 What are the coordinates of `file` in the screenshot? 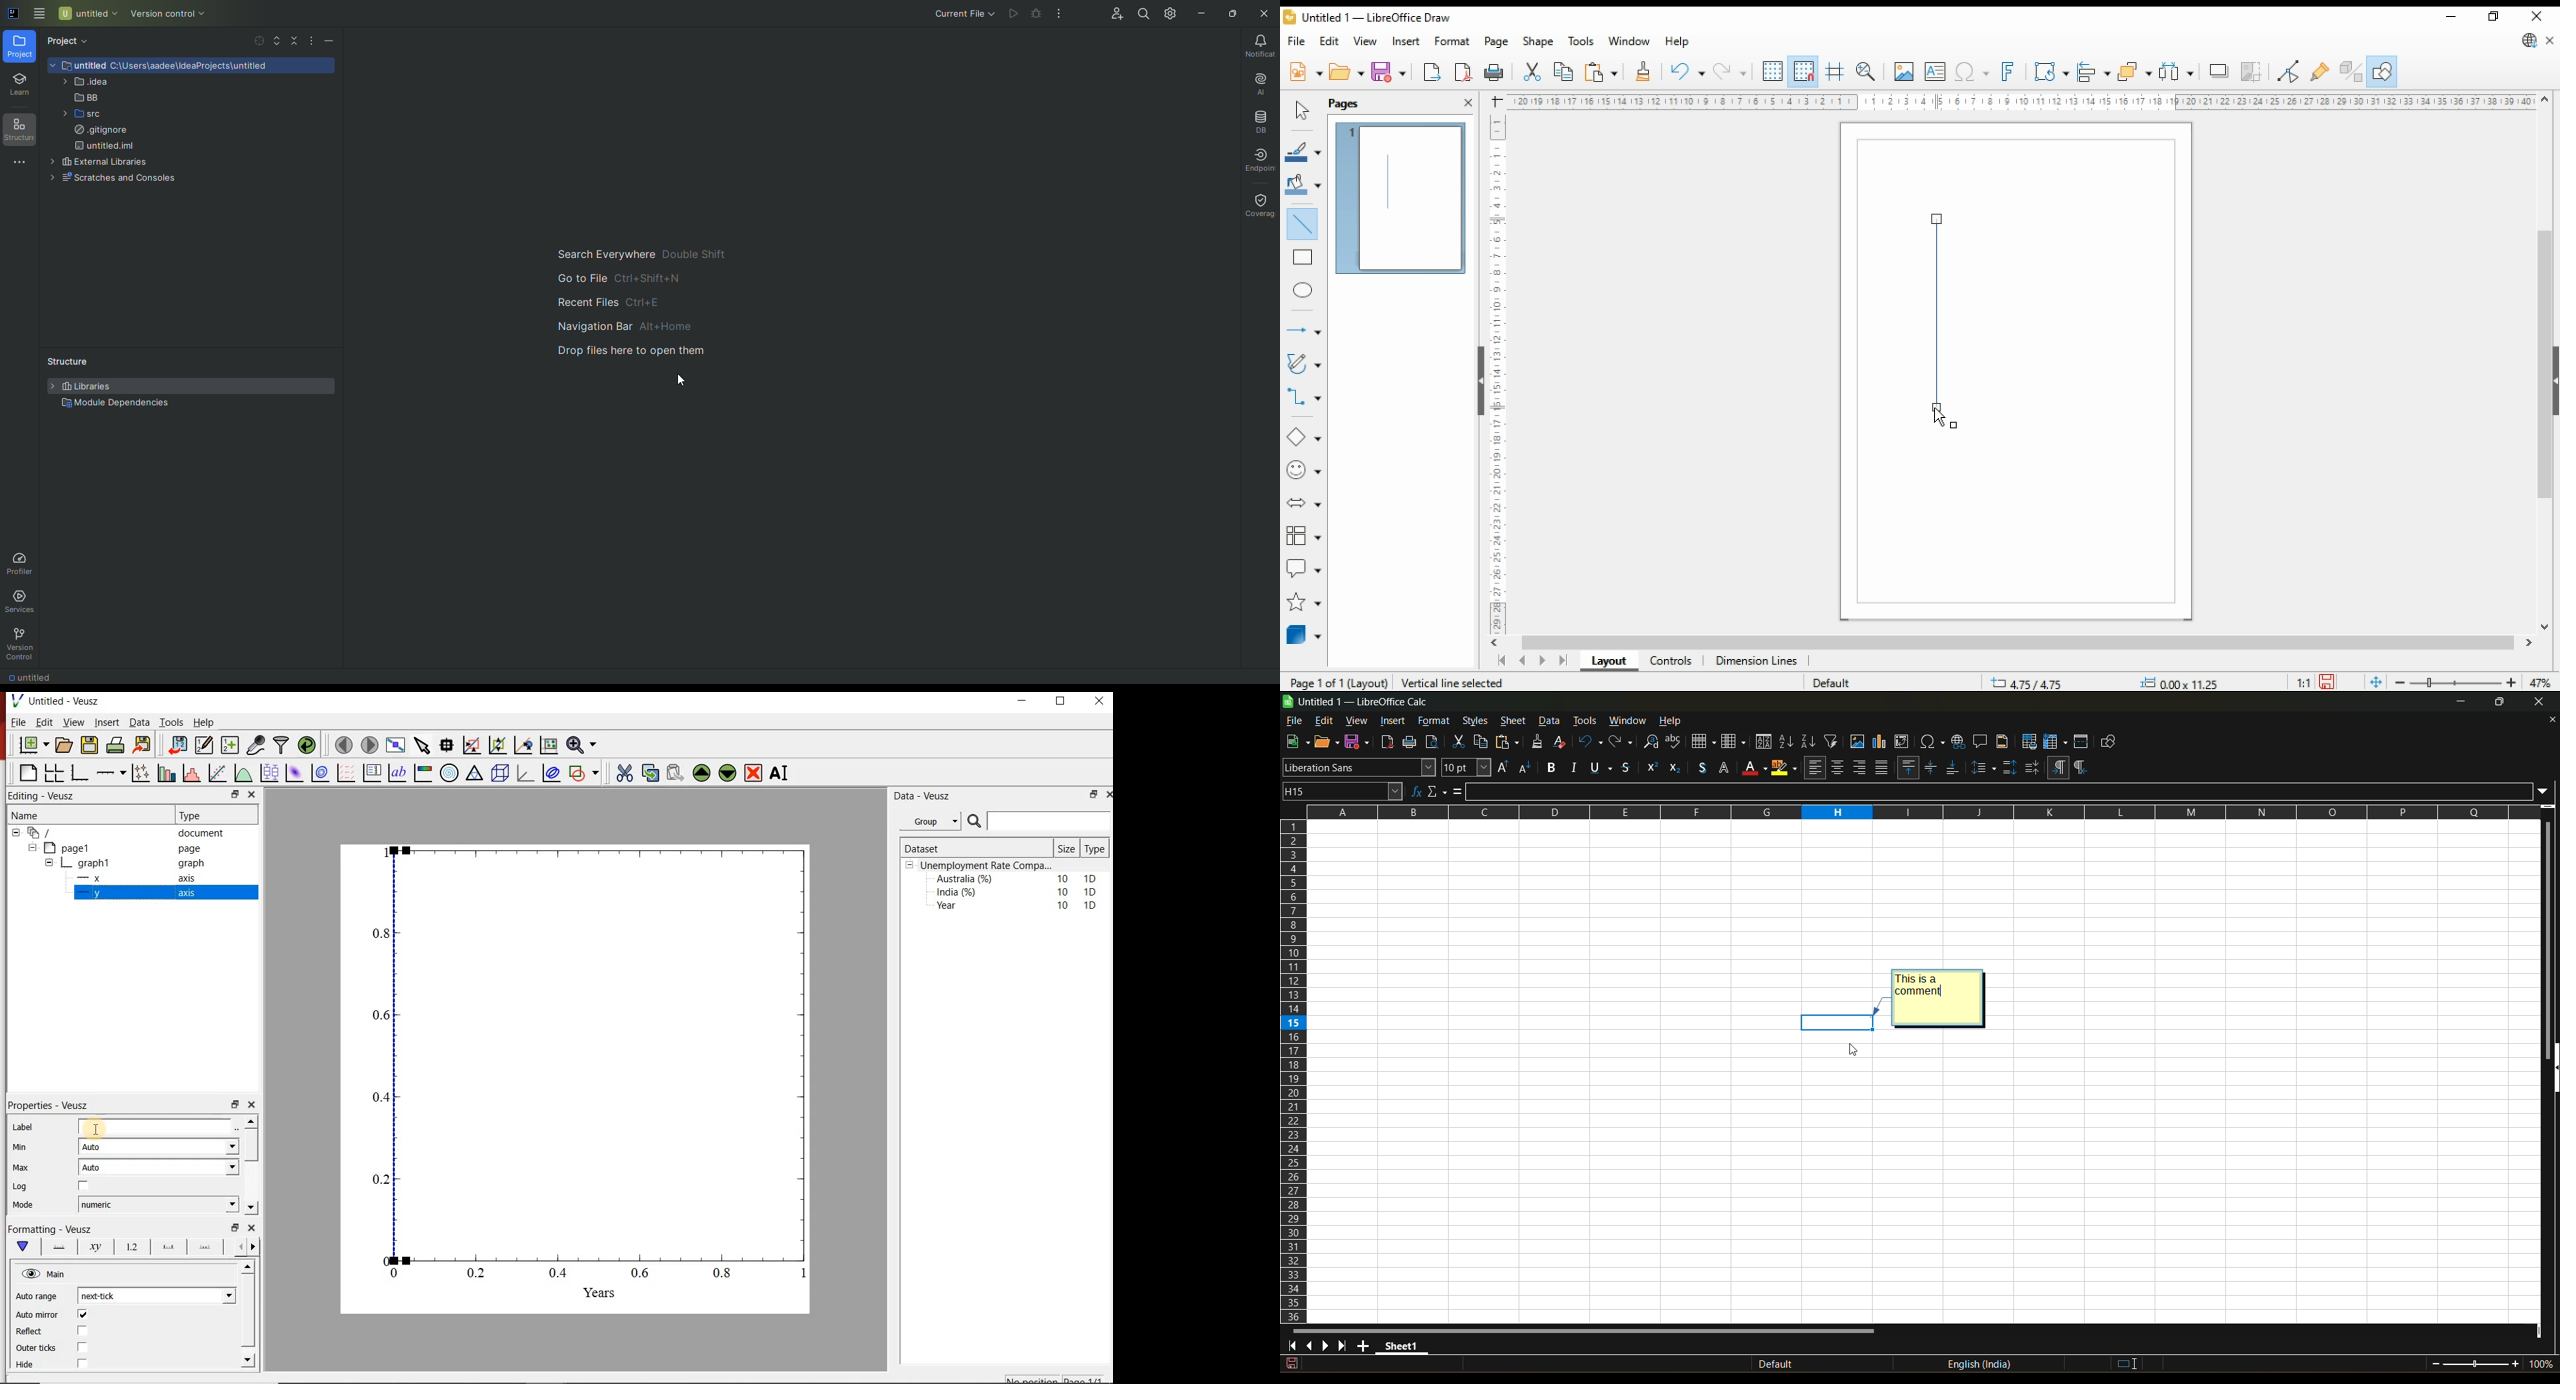 It's located at (1297, 42).